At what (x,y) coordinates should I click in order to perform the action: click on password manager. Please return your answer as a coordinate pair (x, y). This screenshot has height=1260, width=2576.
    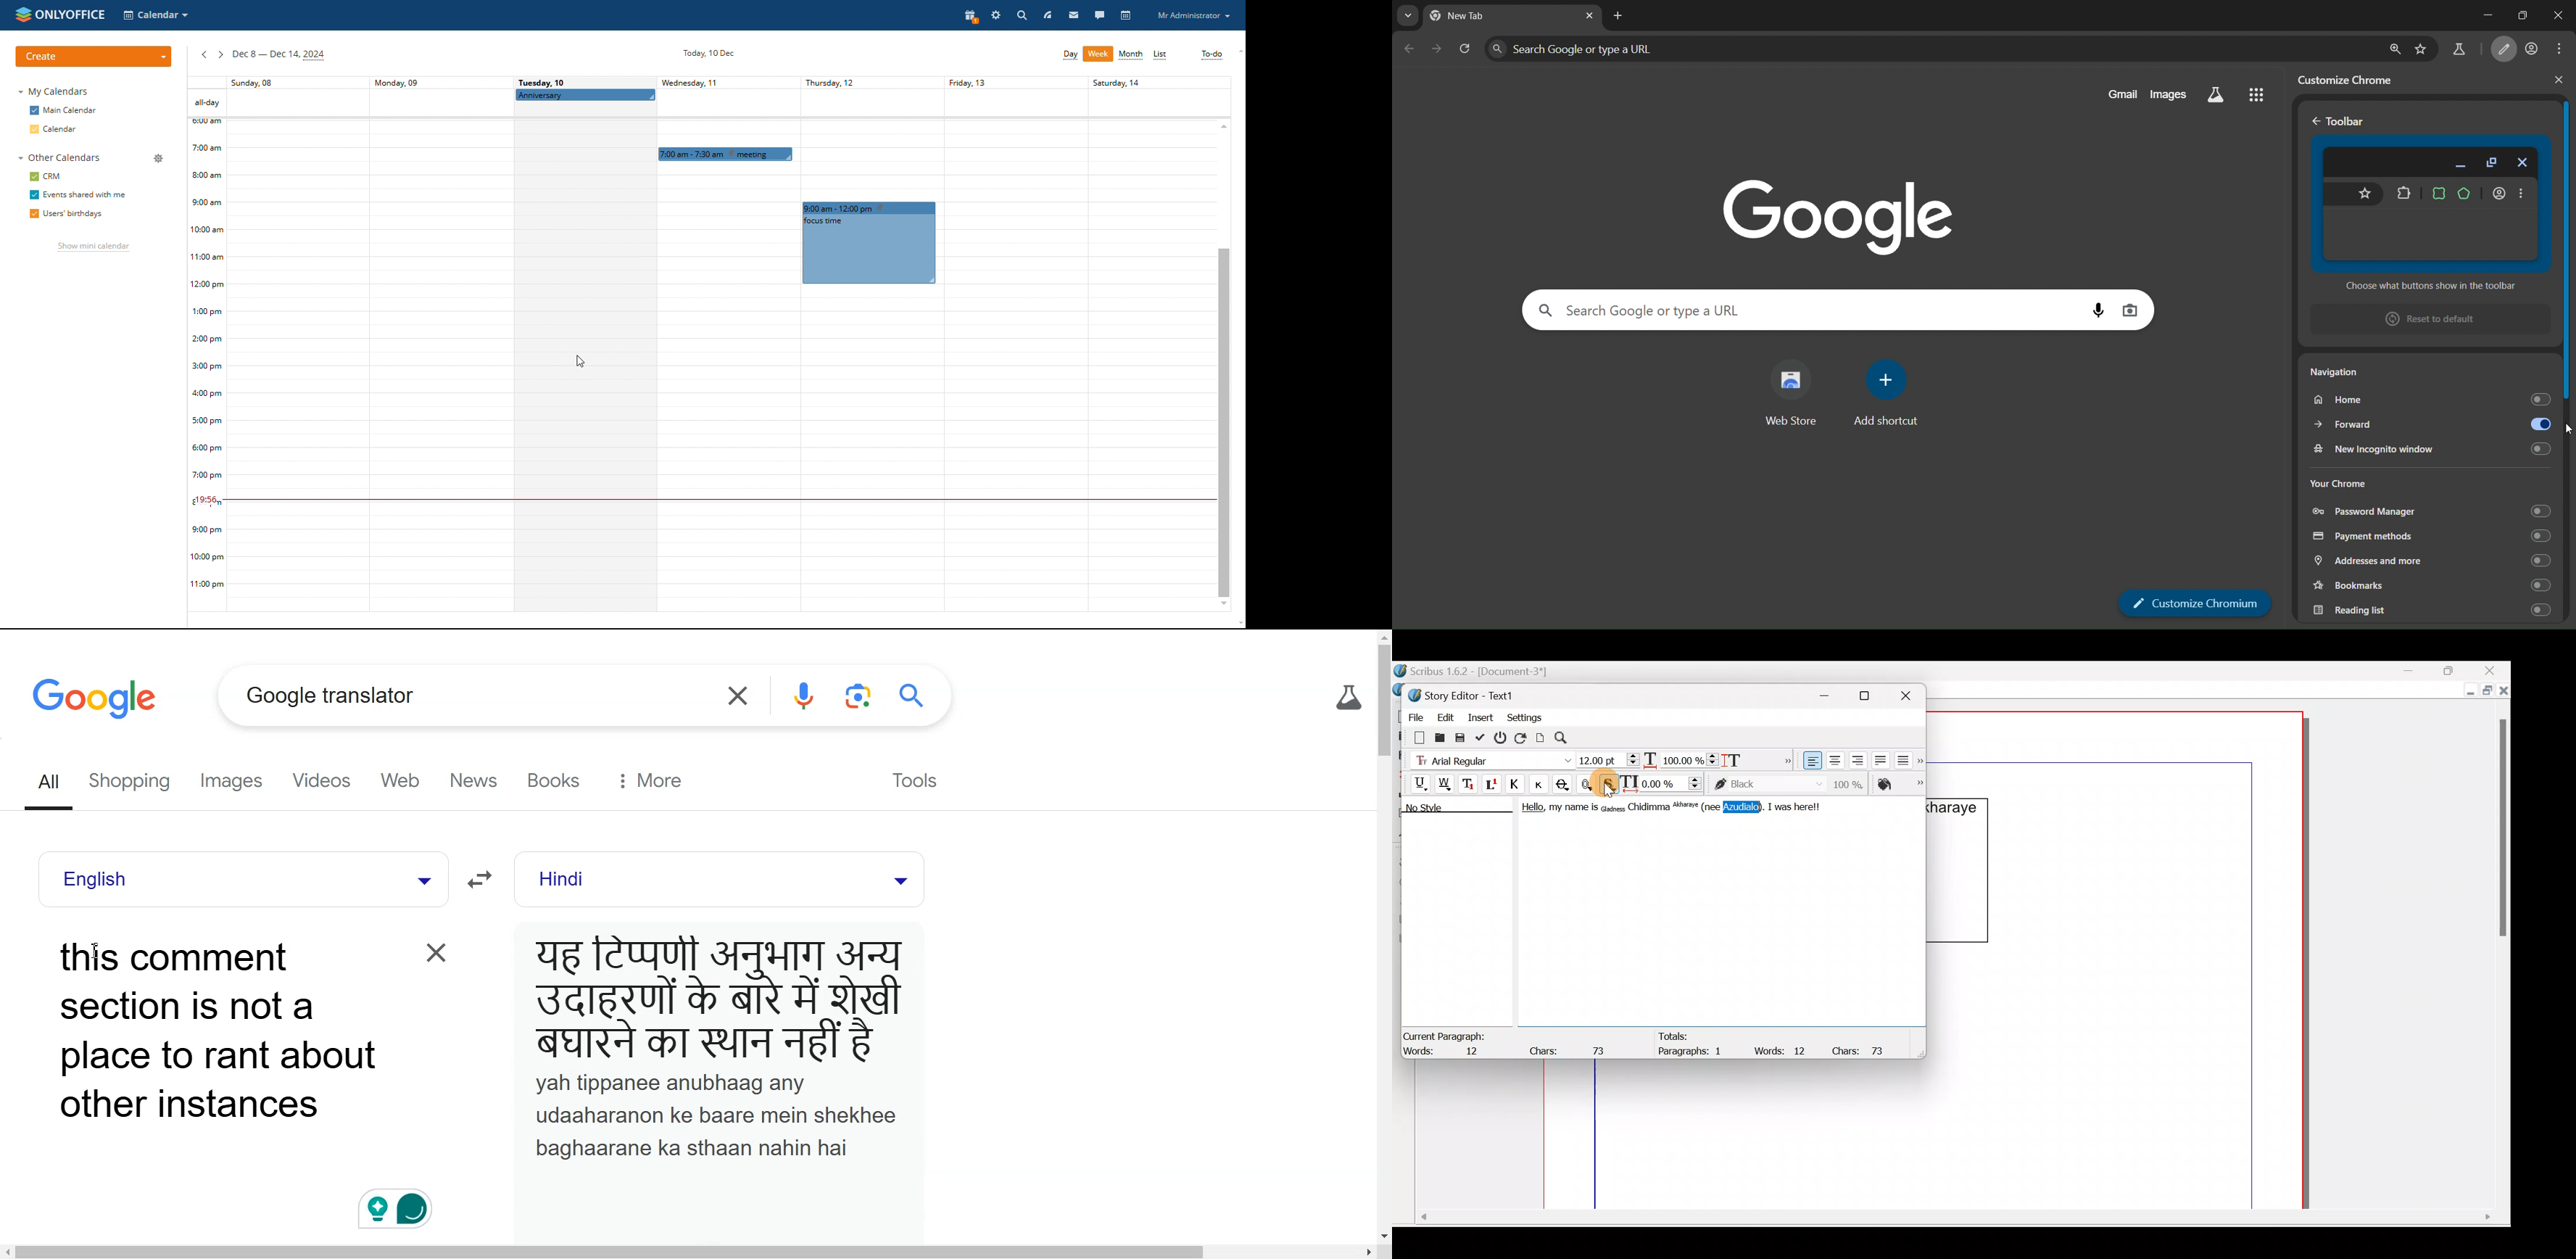
    Looking at the image, I should click on (2432, 511).